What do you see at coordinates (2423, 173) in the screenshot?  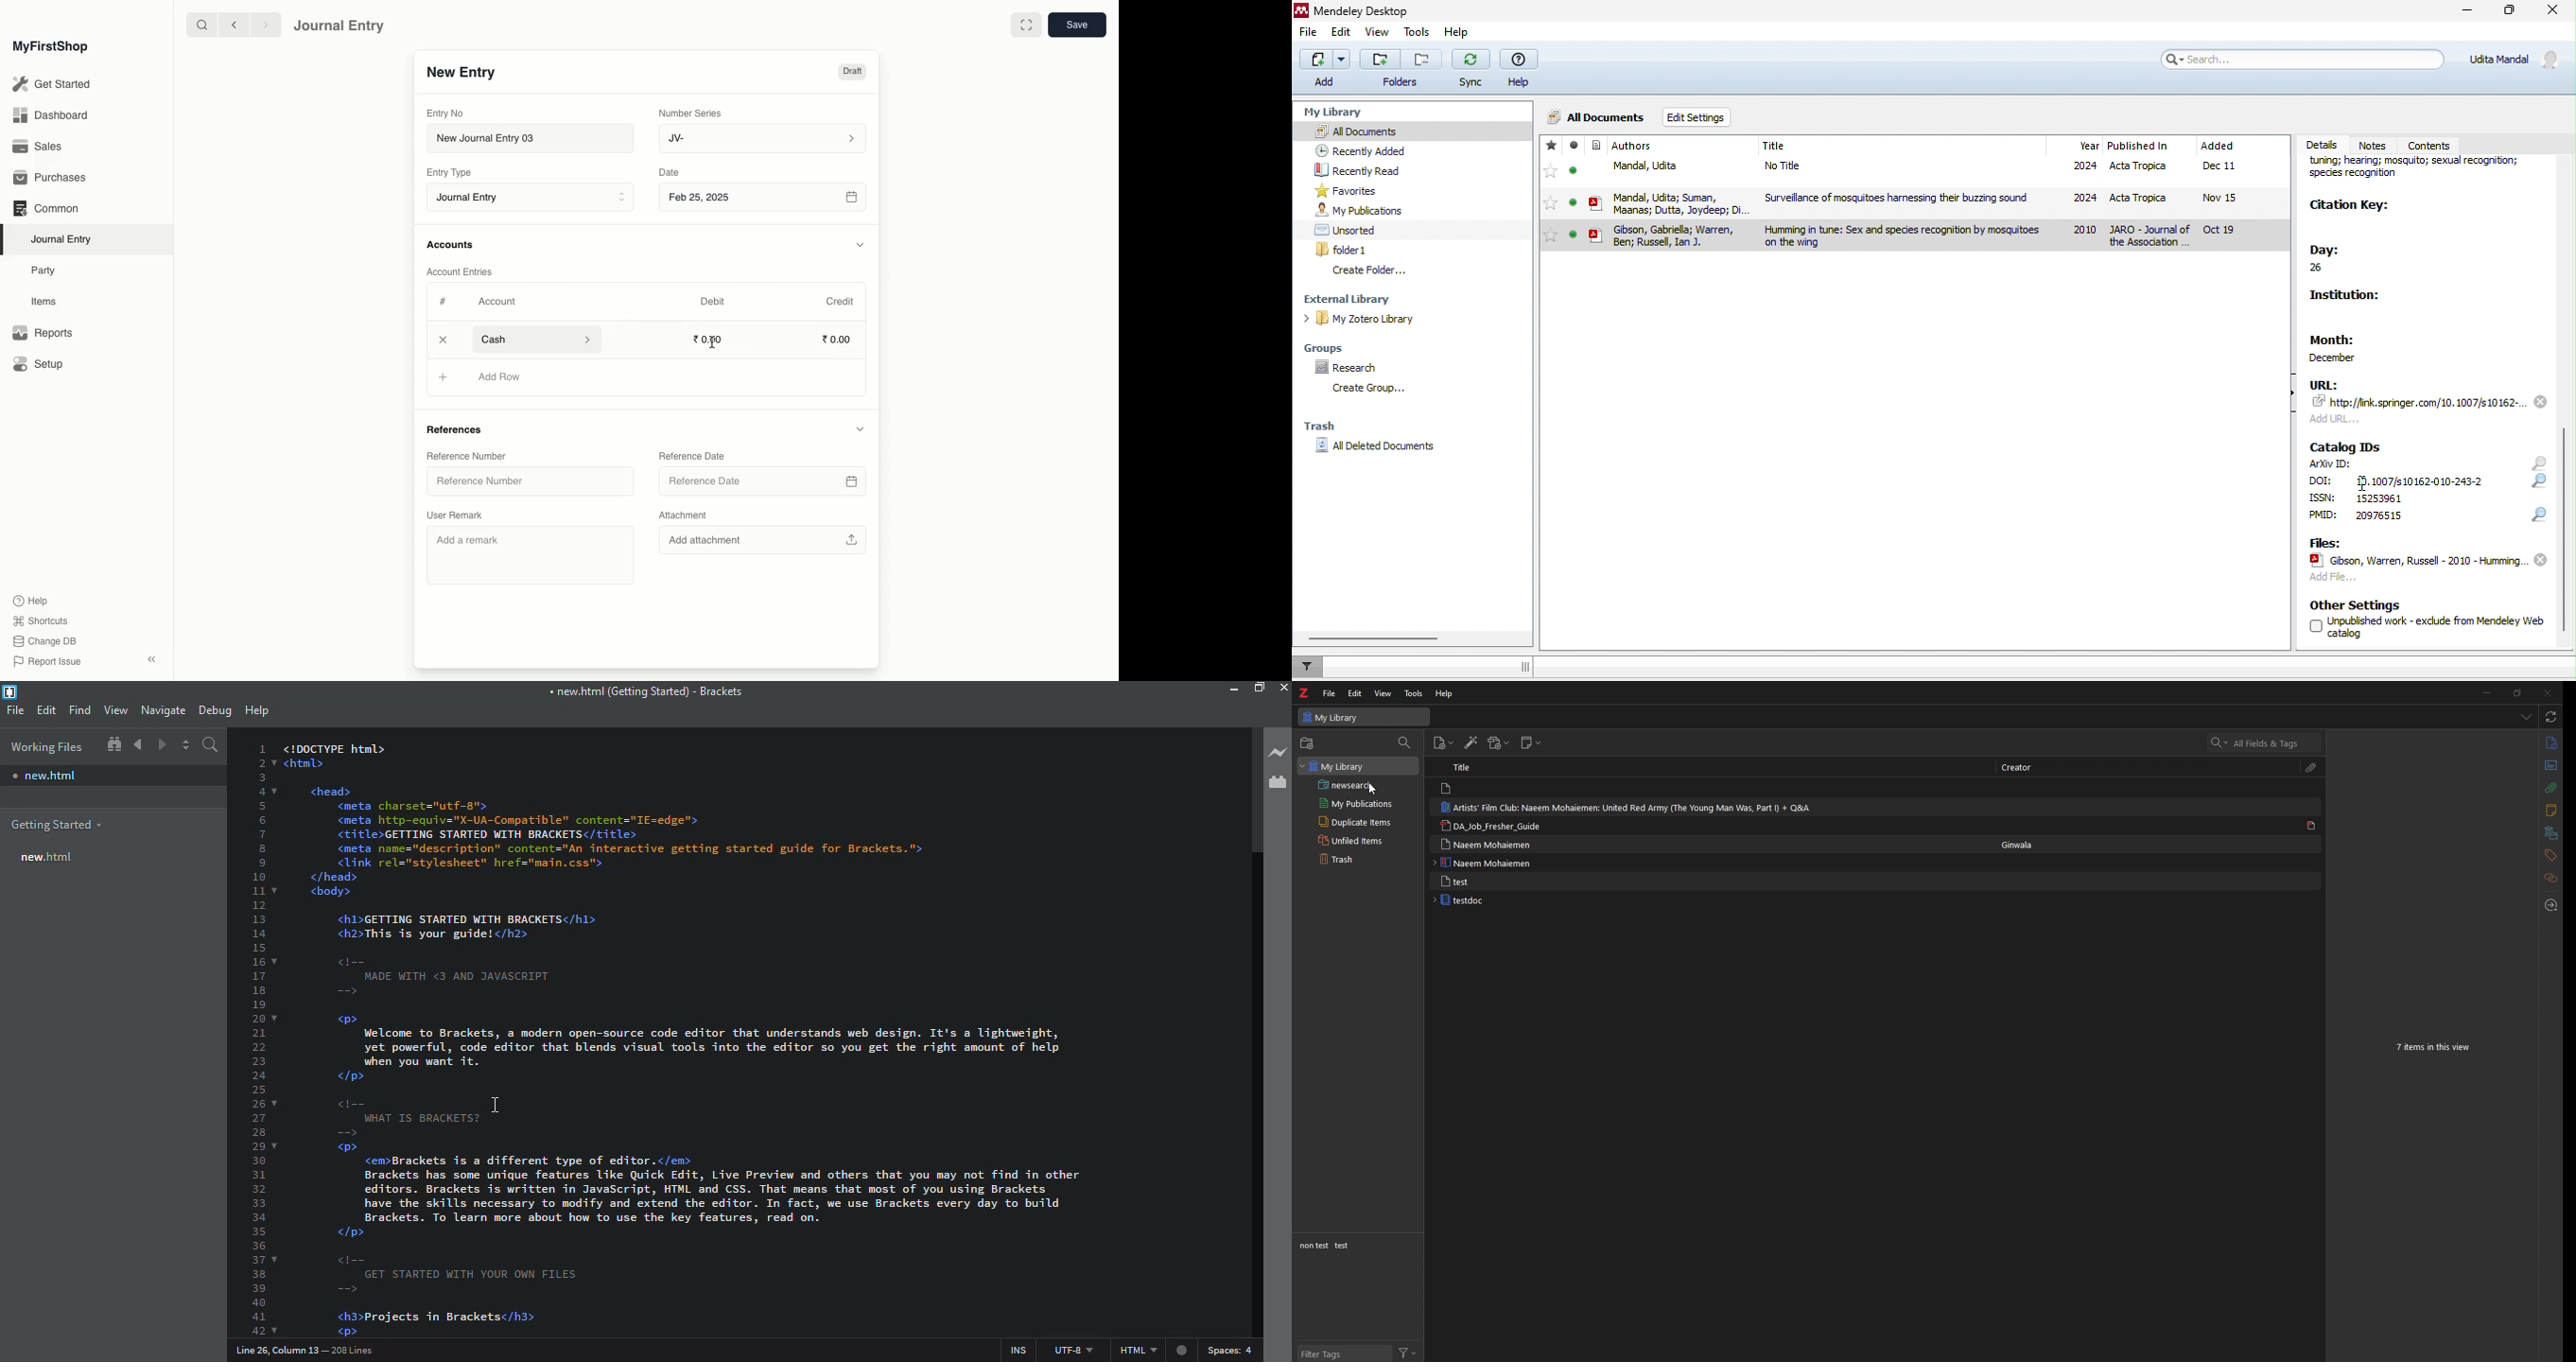 I see `journal name` at bounding box center [2423, 173].